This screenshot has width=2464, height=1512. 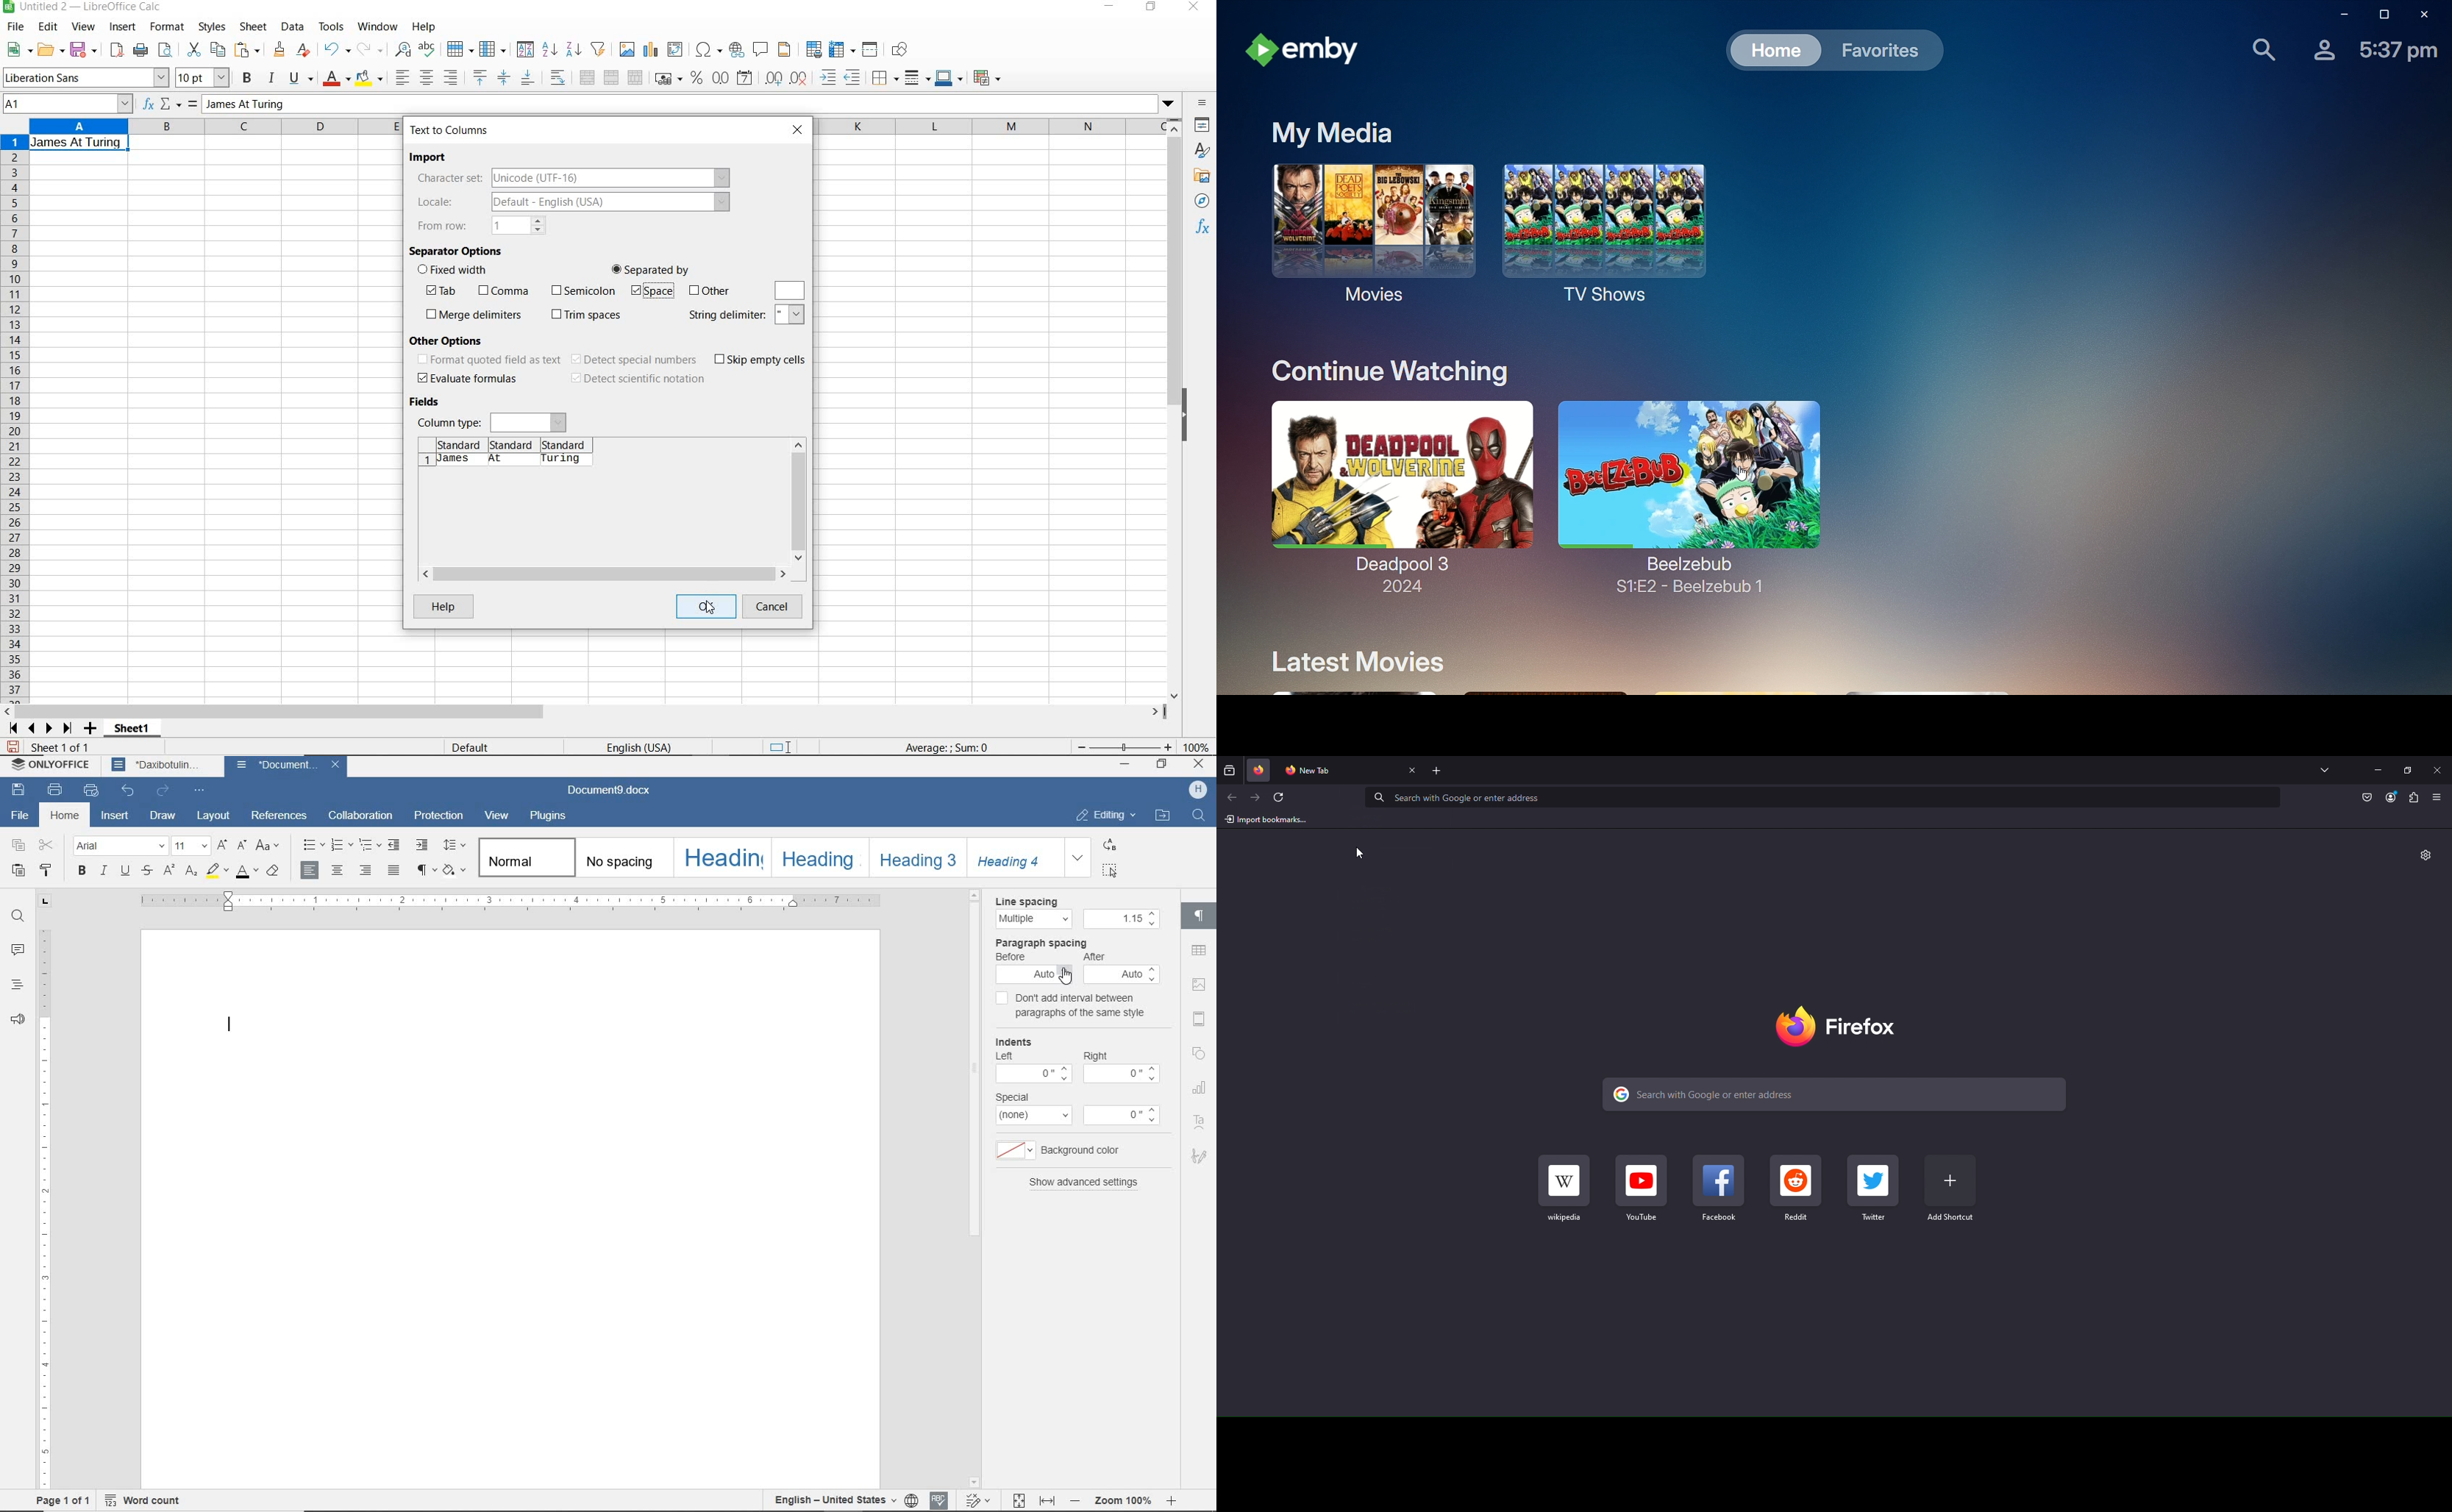 I want to click on semicolon, so click(x=582, y=290).